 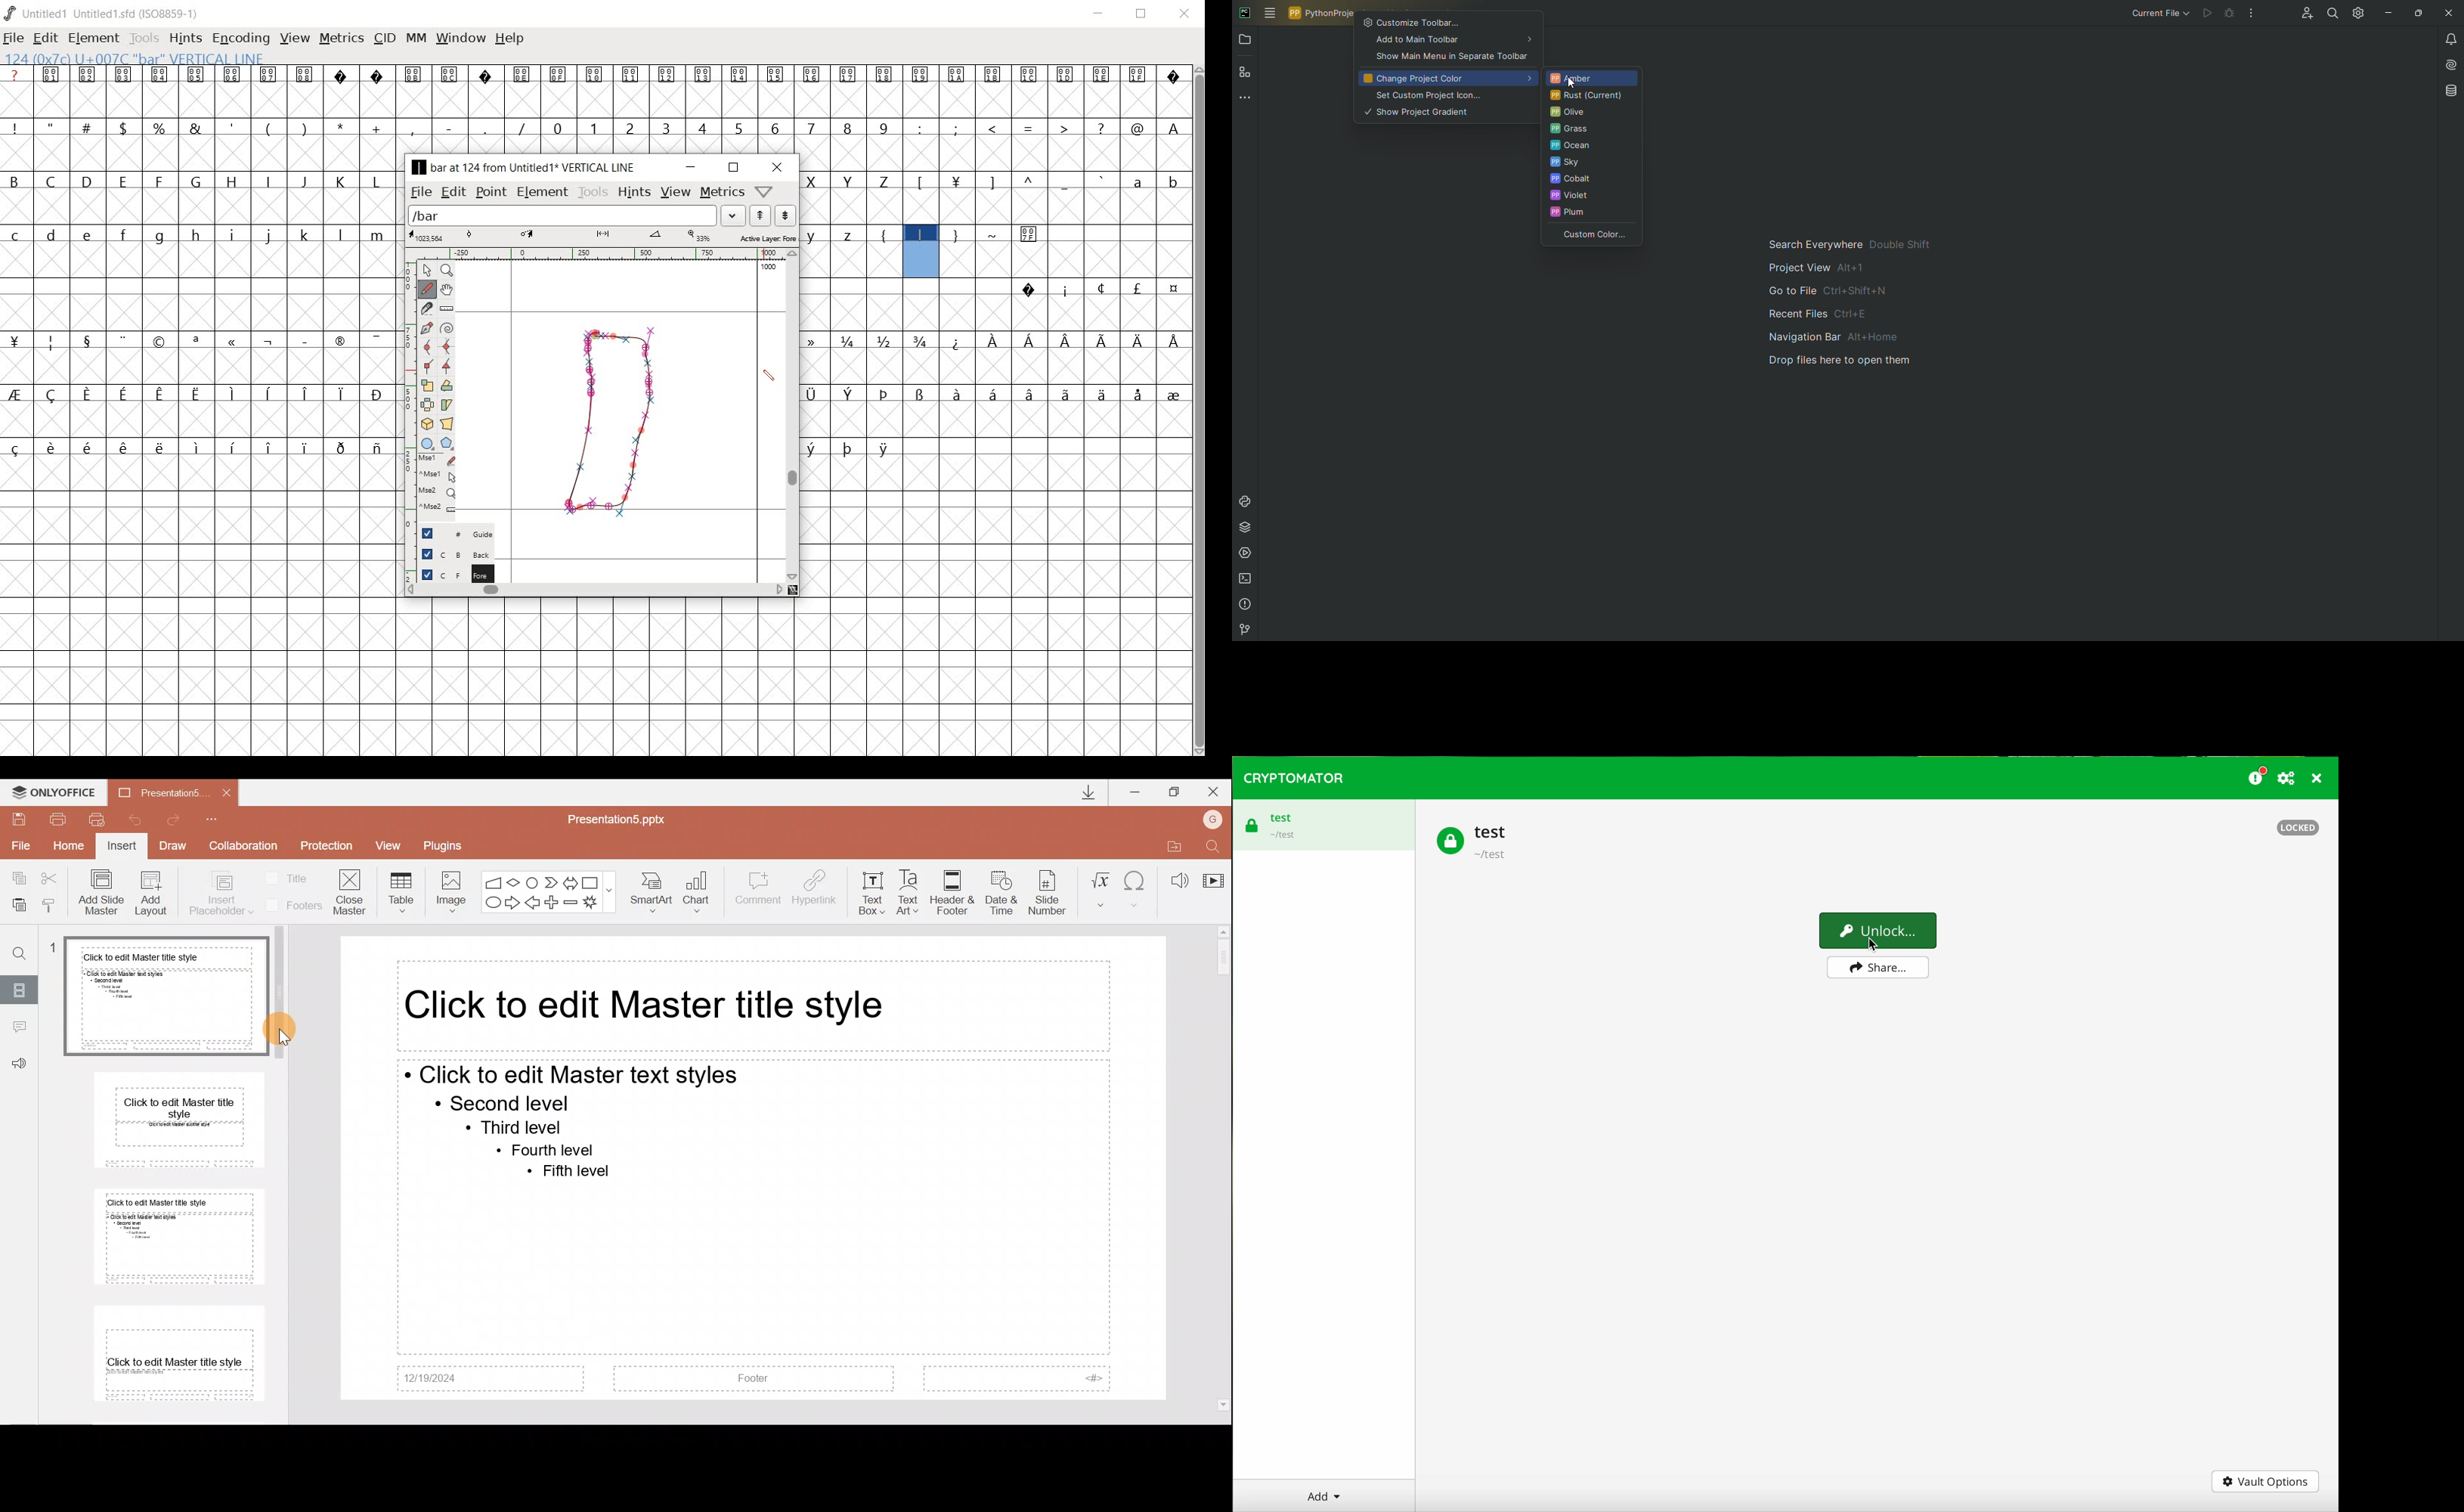 I want to click on Rotate the selection, so click(x=448, y=385).